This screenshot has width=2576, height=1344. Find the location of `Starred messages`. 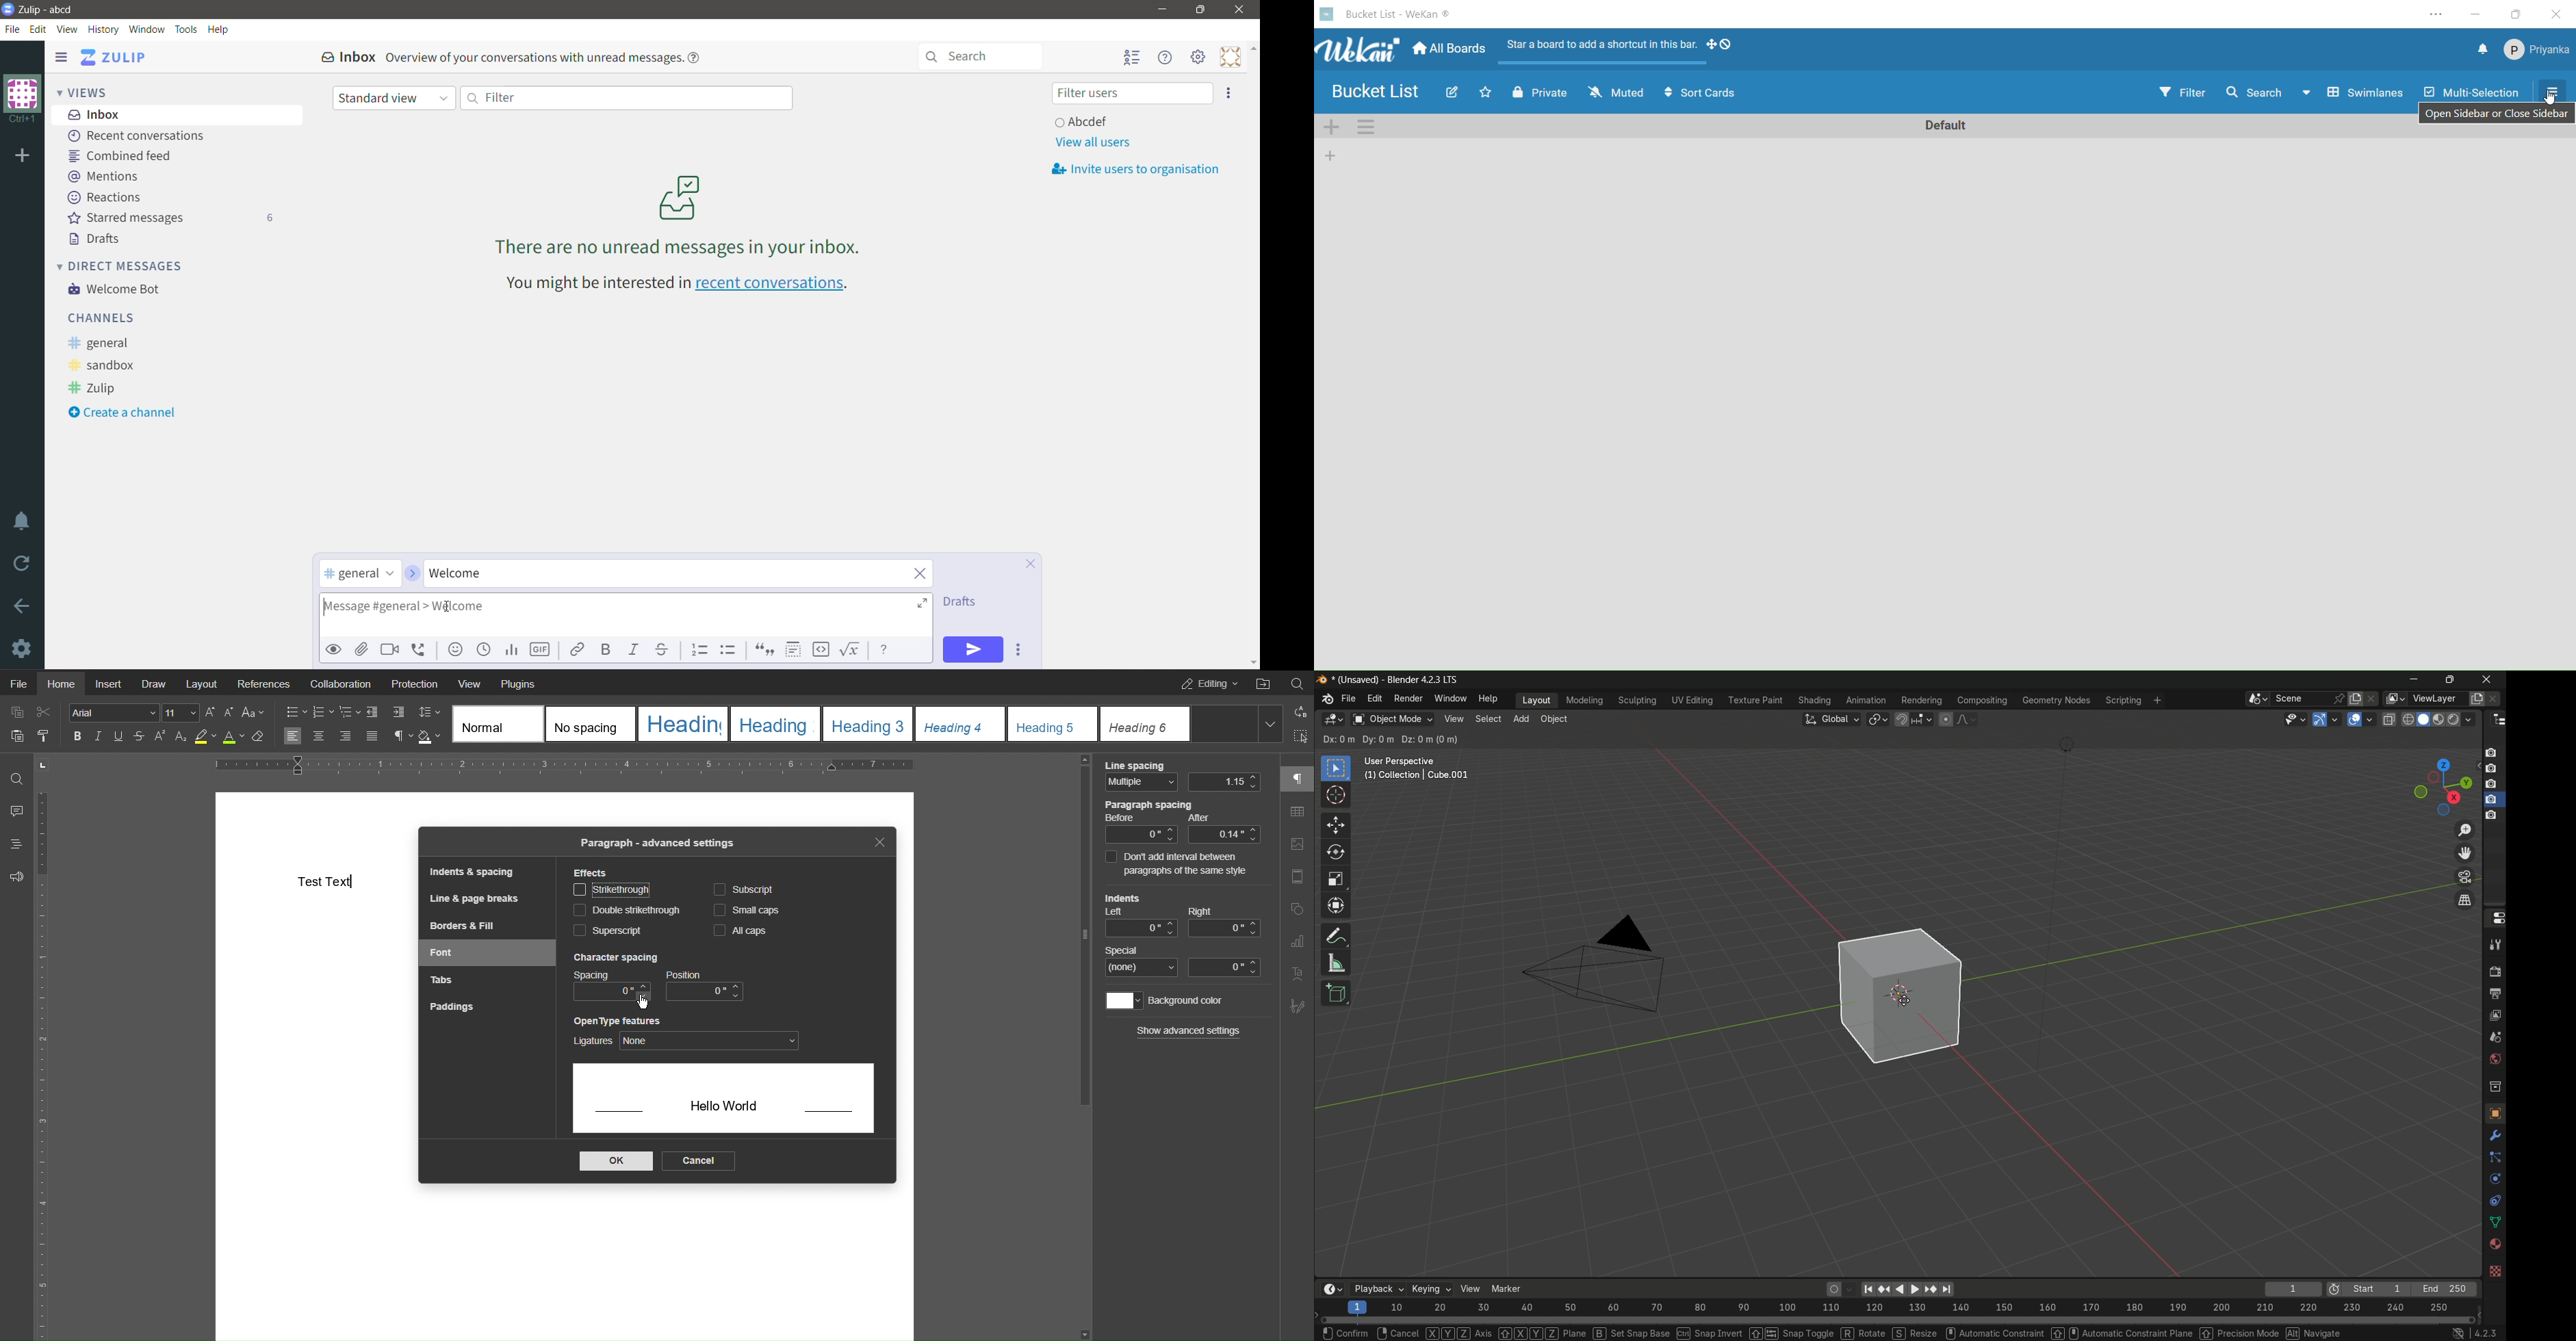

Starred messages is located at coordinates (170, 217).